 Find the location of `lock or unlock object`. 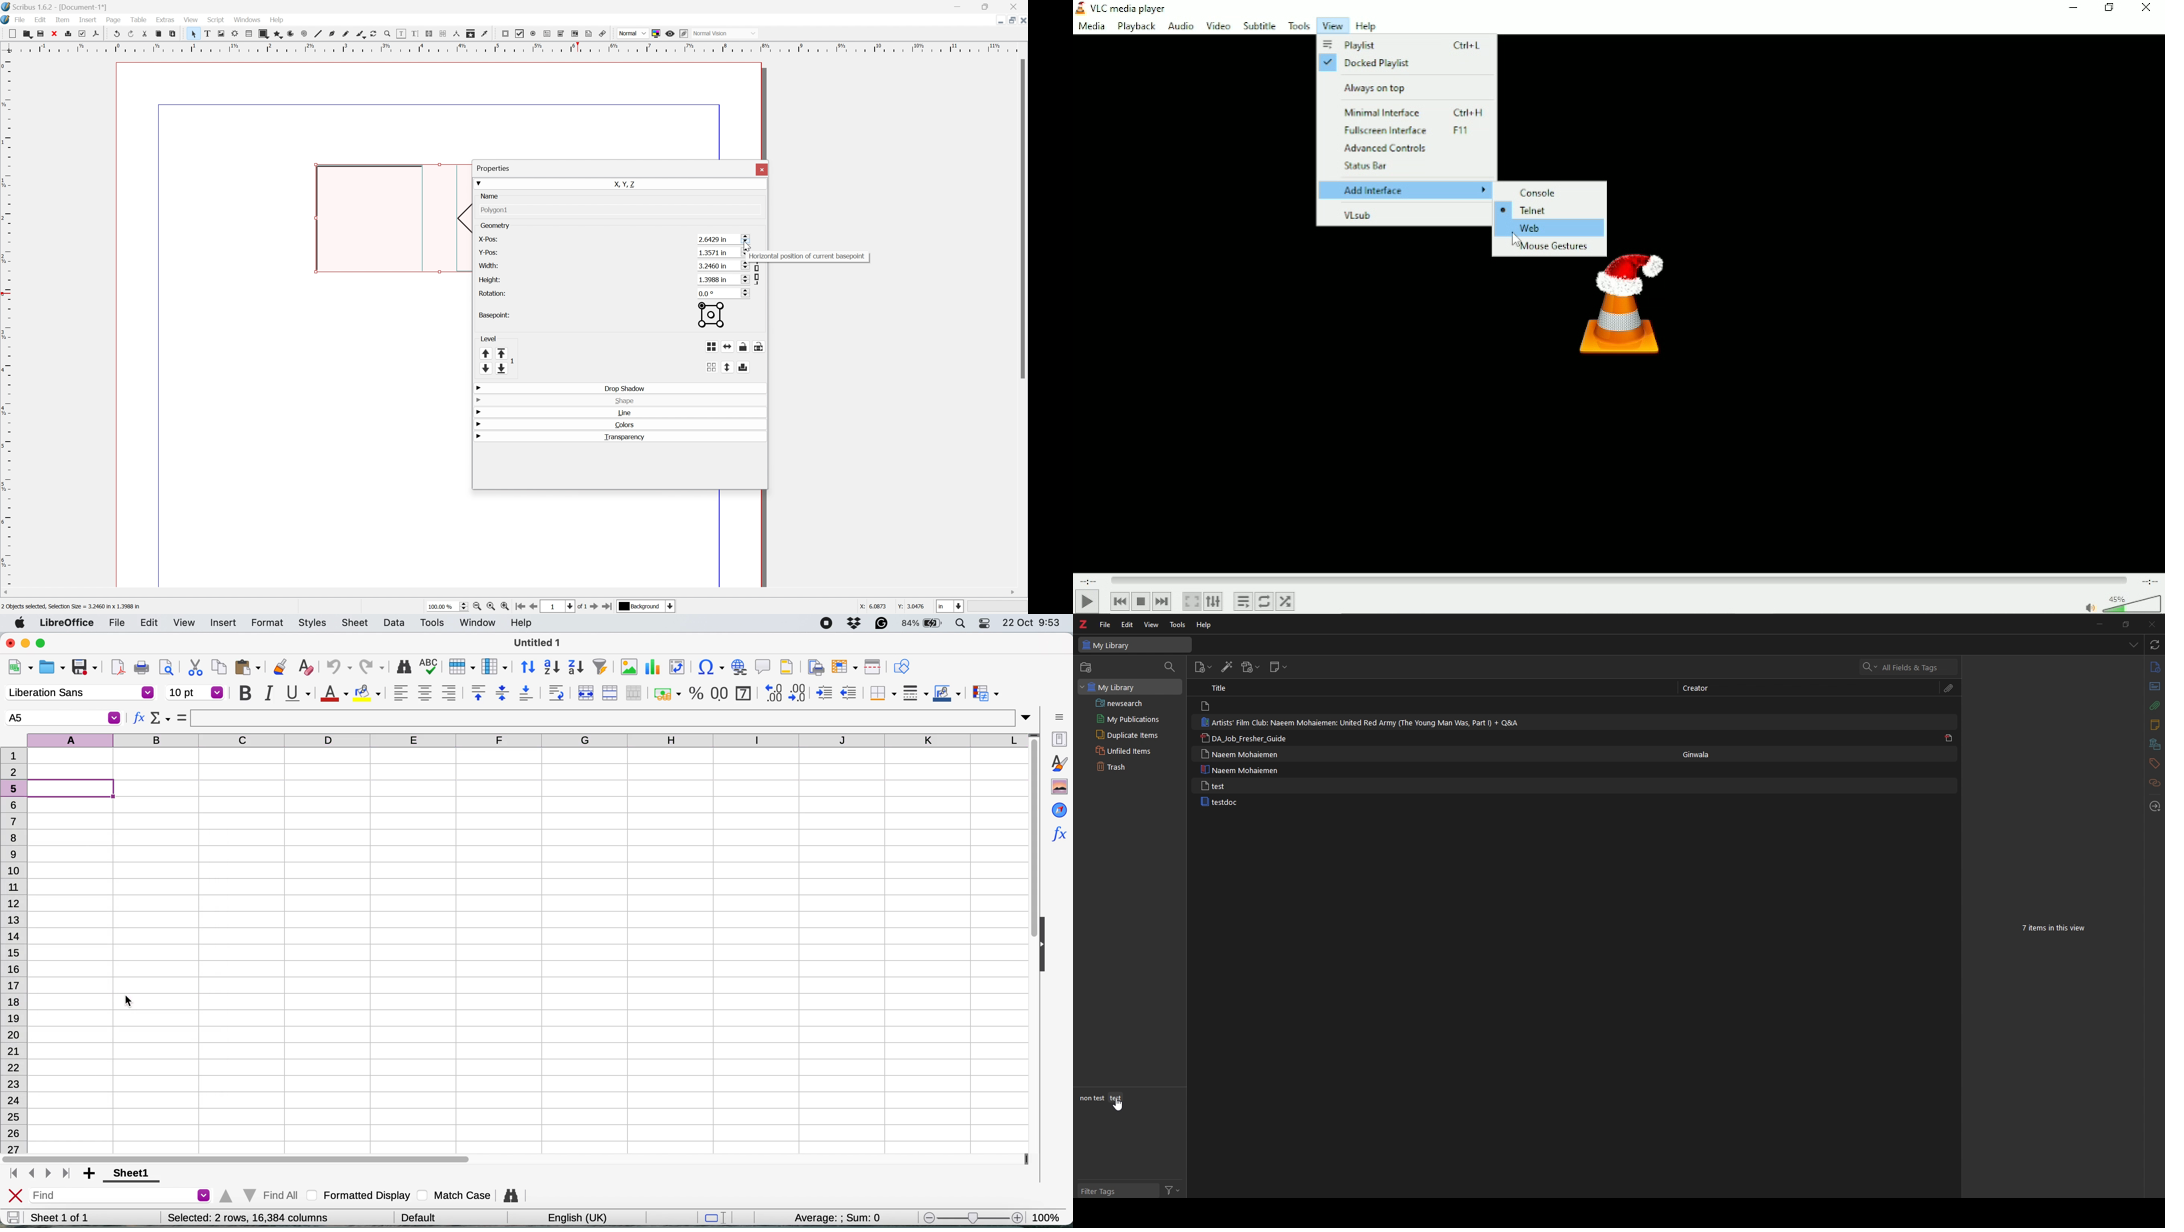

lock or unlock object is located at coordinates (743, 347).